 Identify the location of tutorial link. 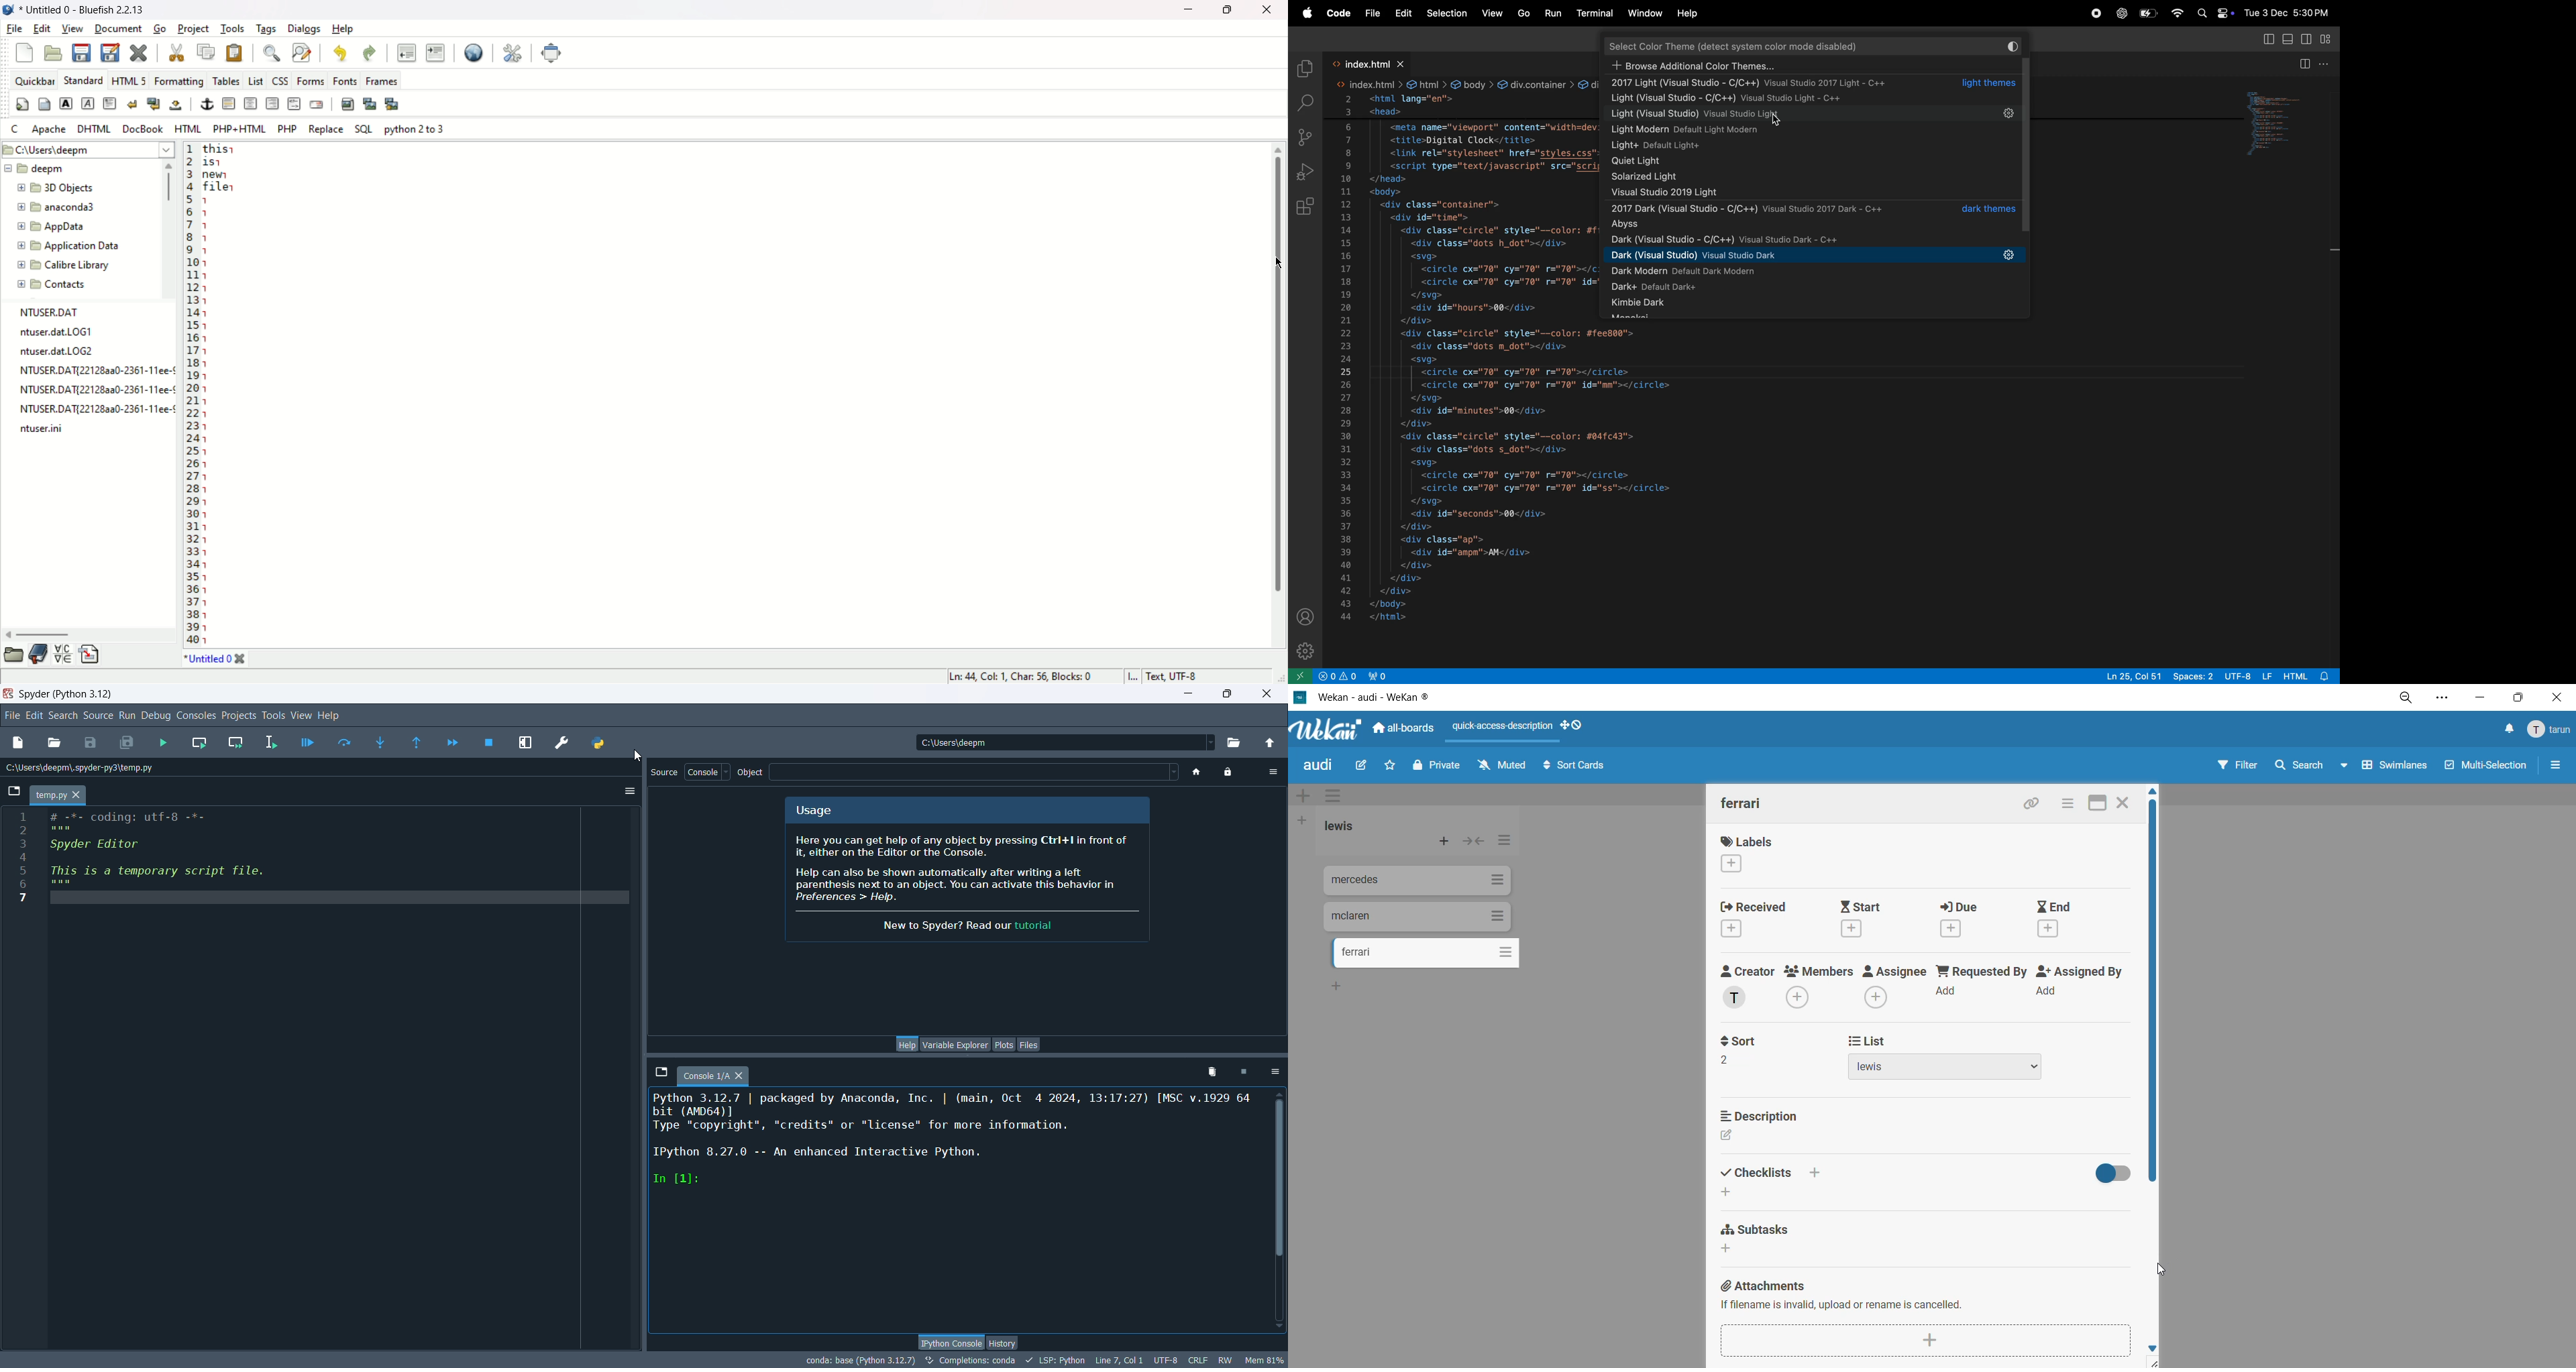
(1035, 926).